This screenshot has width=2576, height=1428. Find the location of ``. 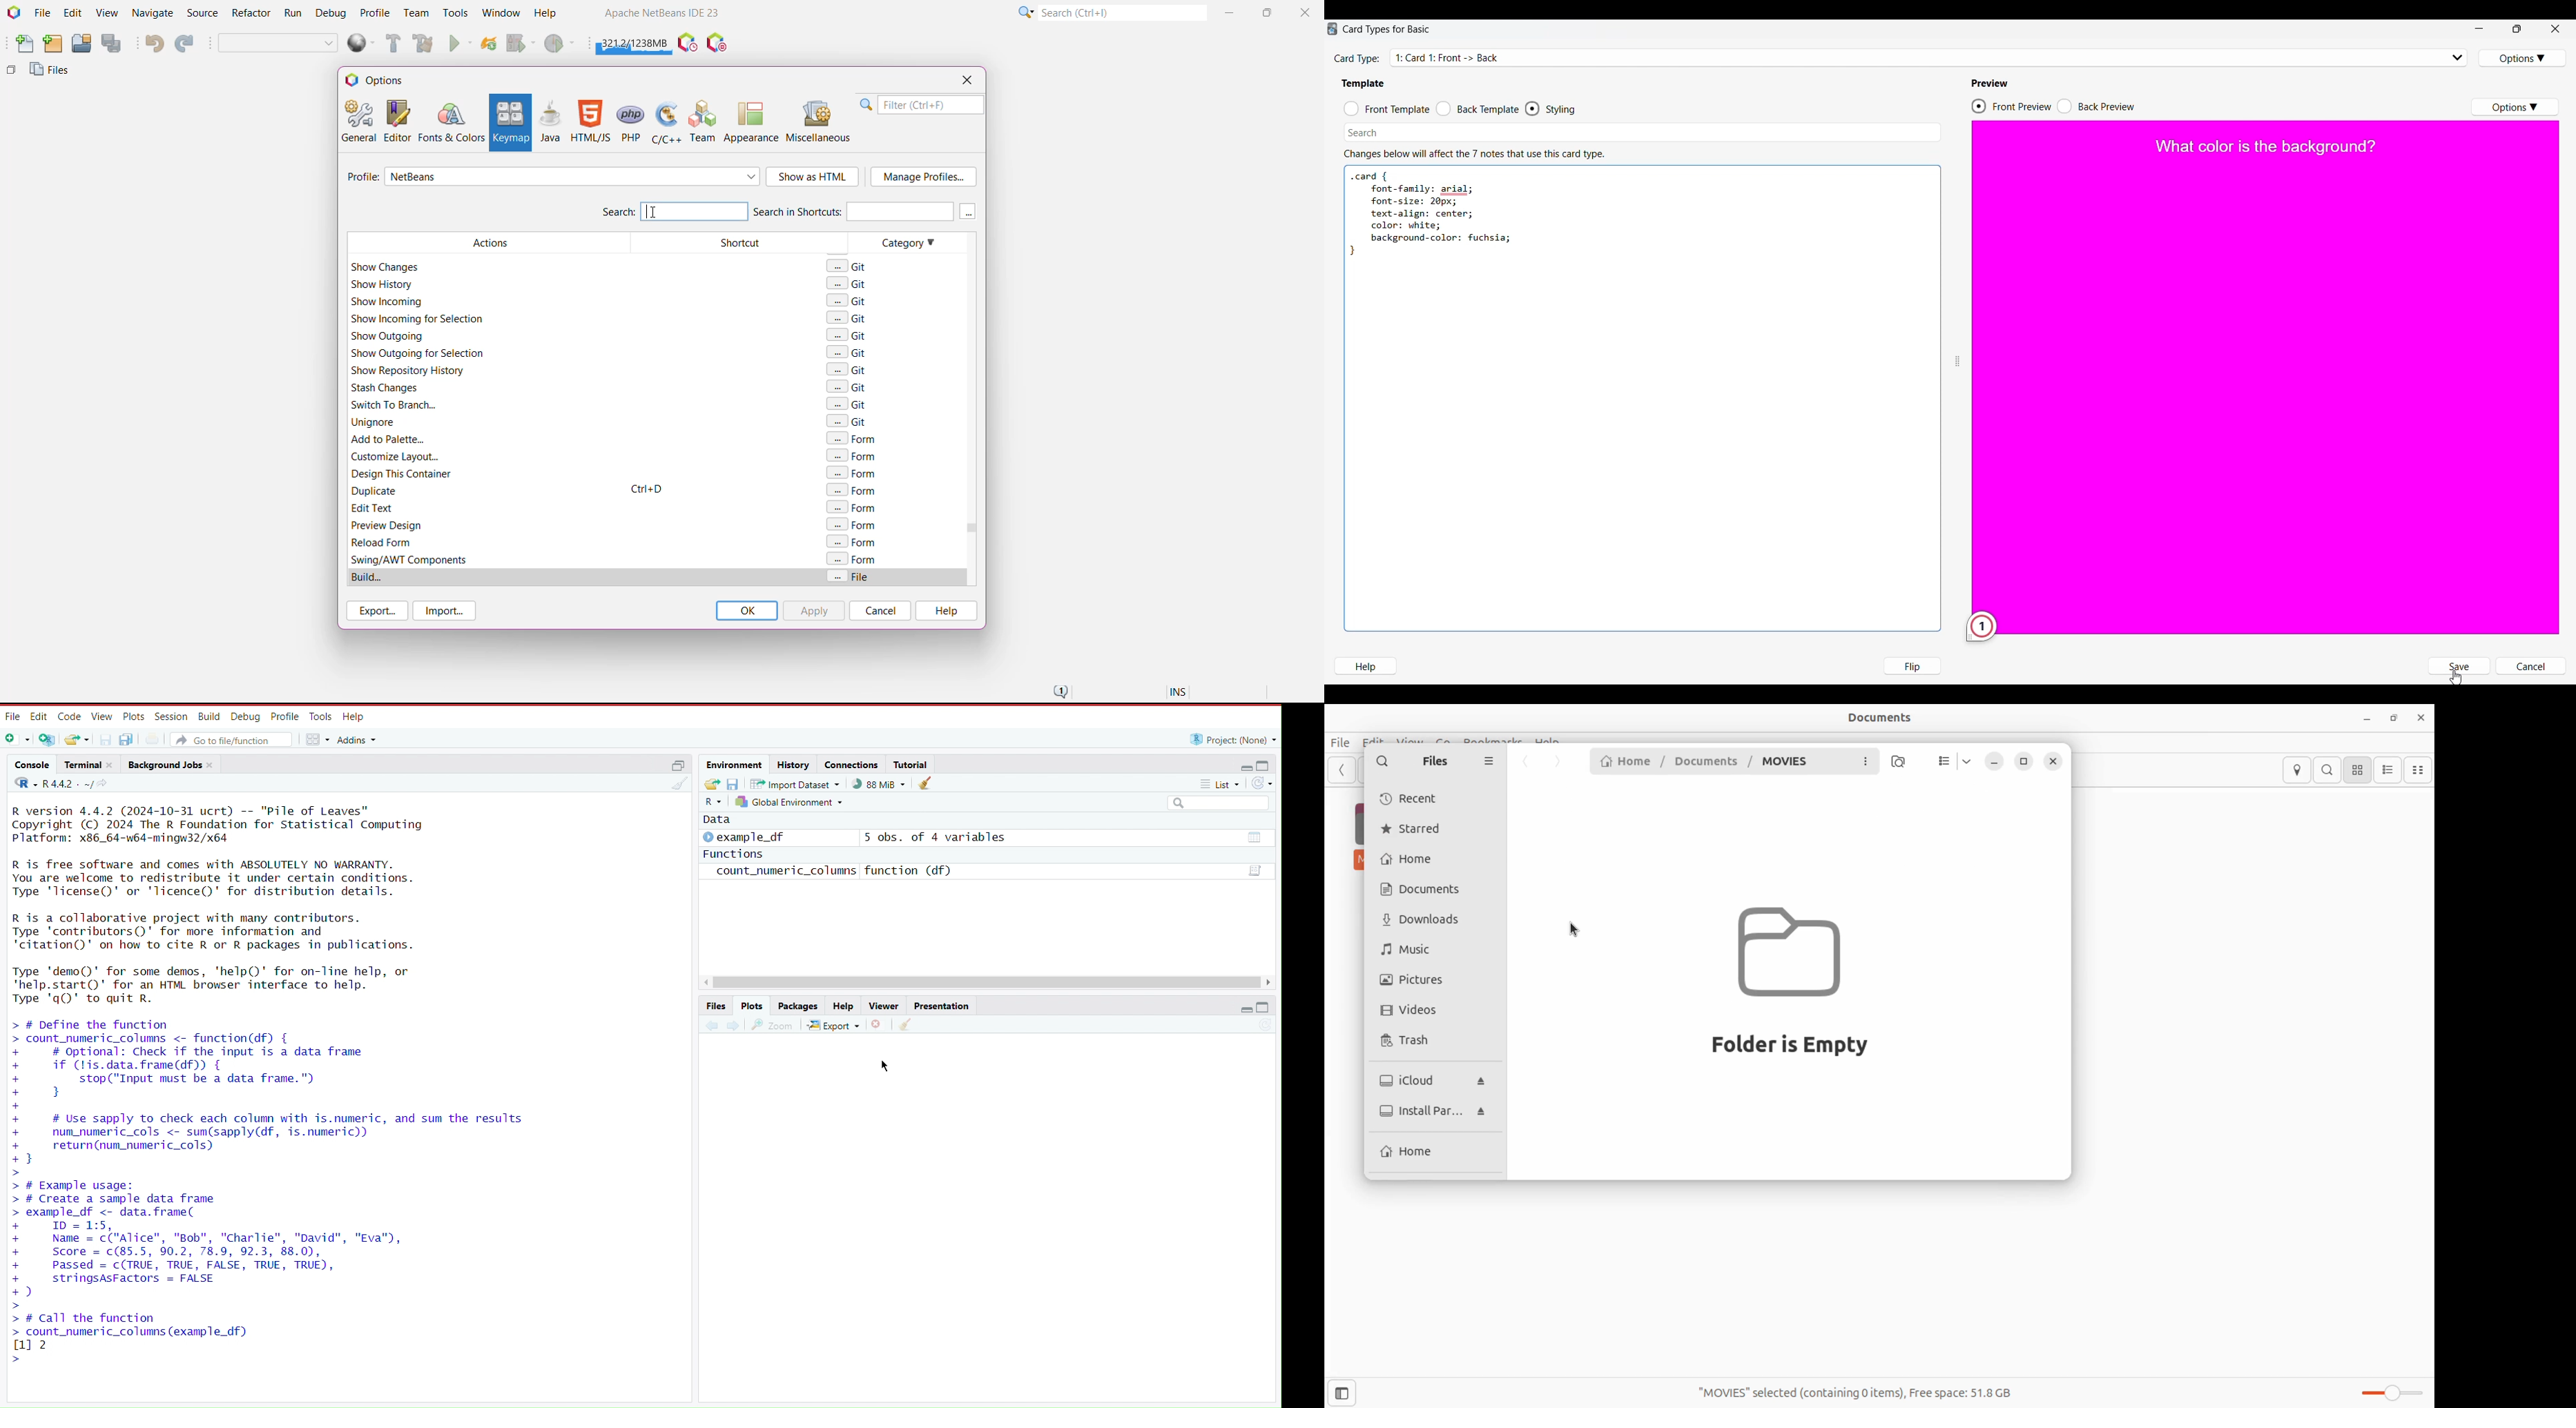

 is located at coordinates (1217, 804).